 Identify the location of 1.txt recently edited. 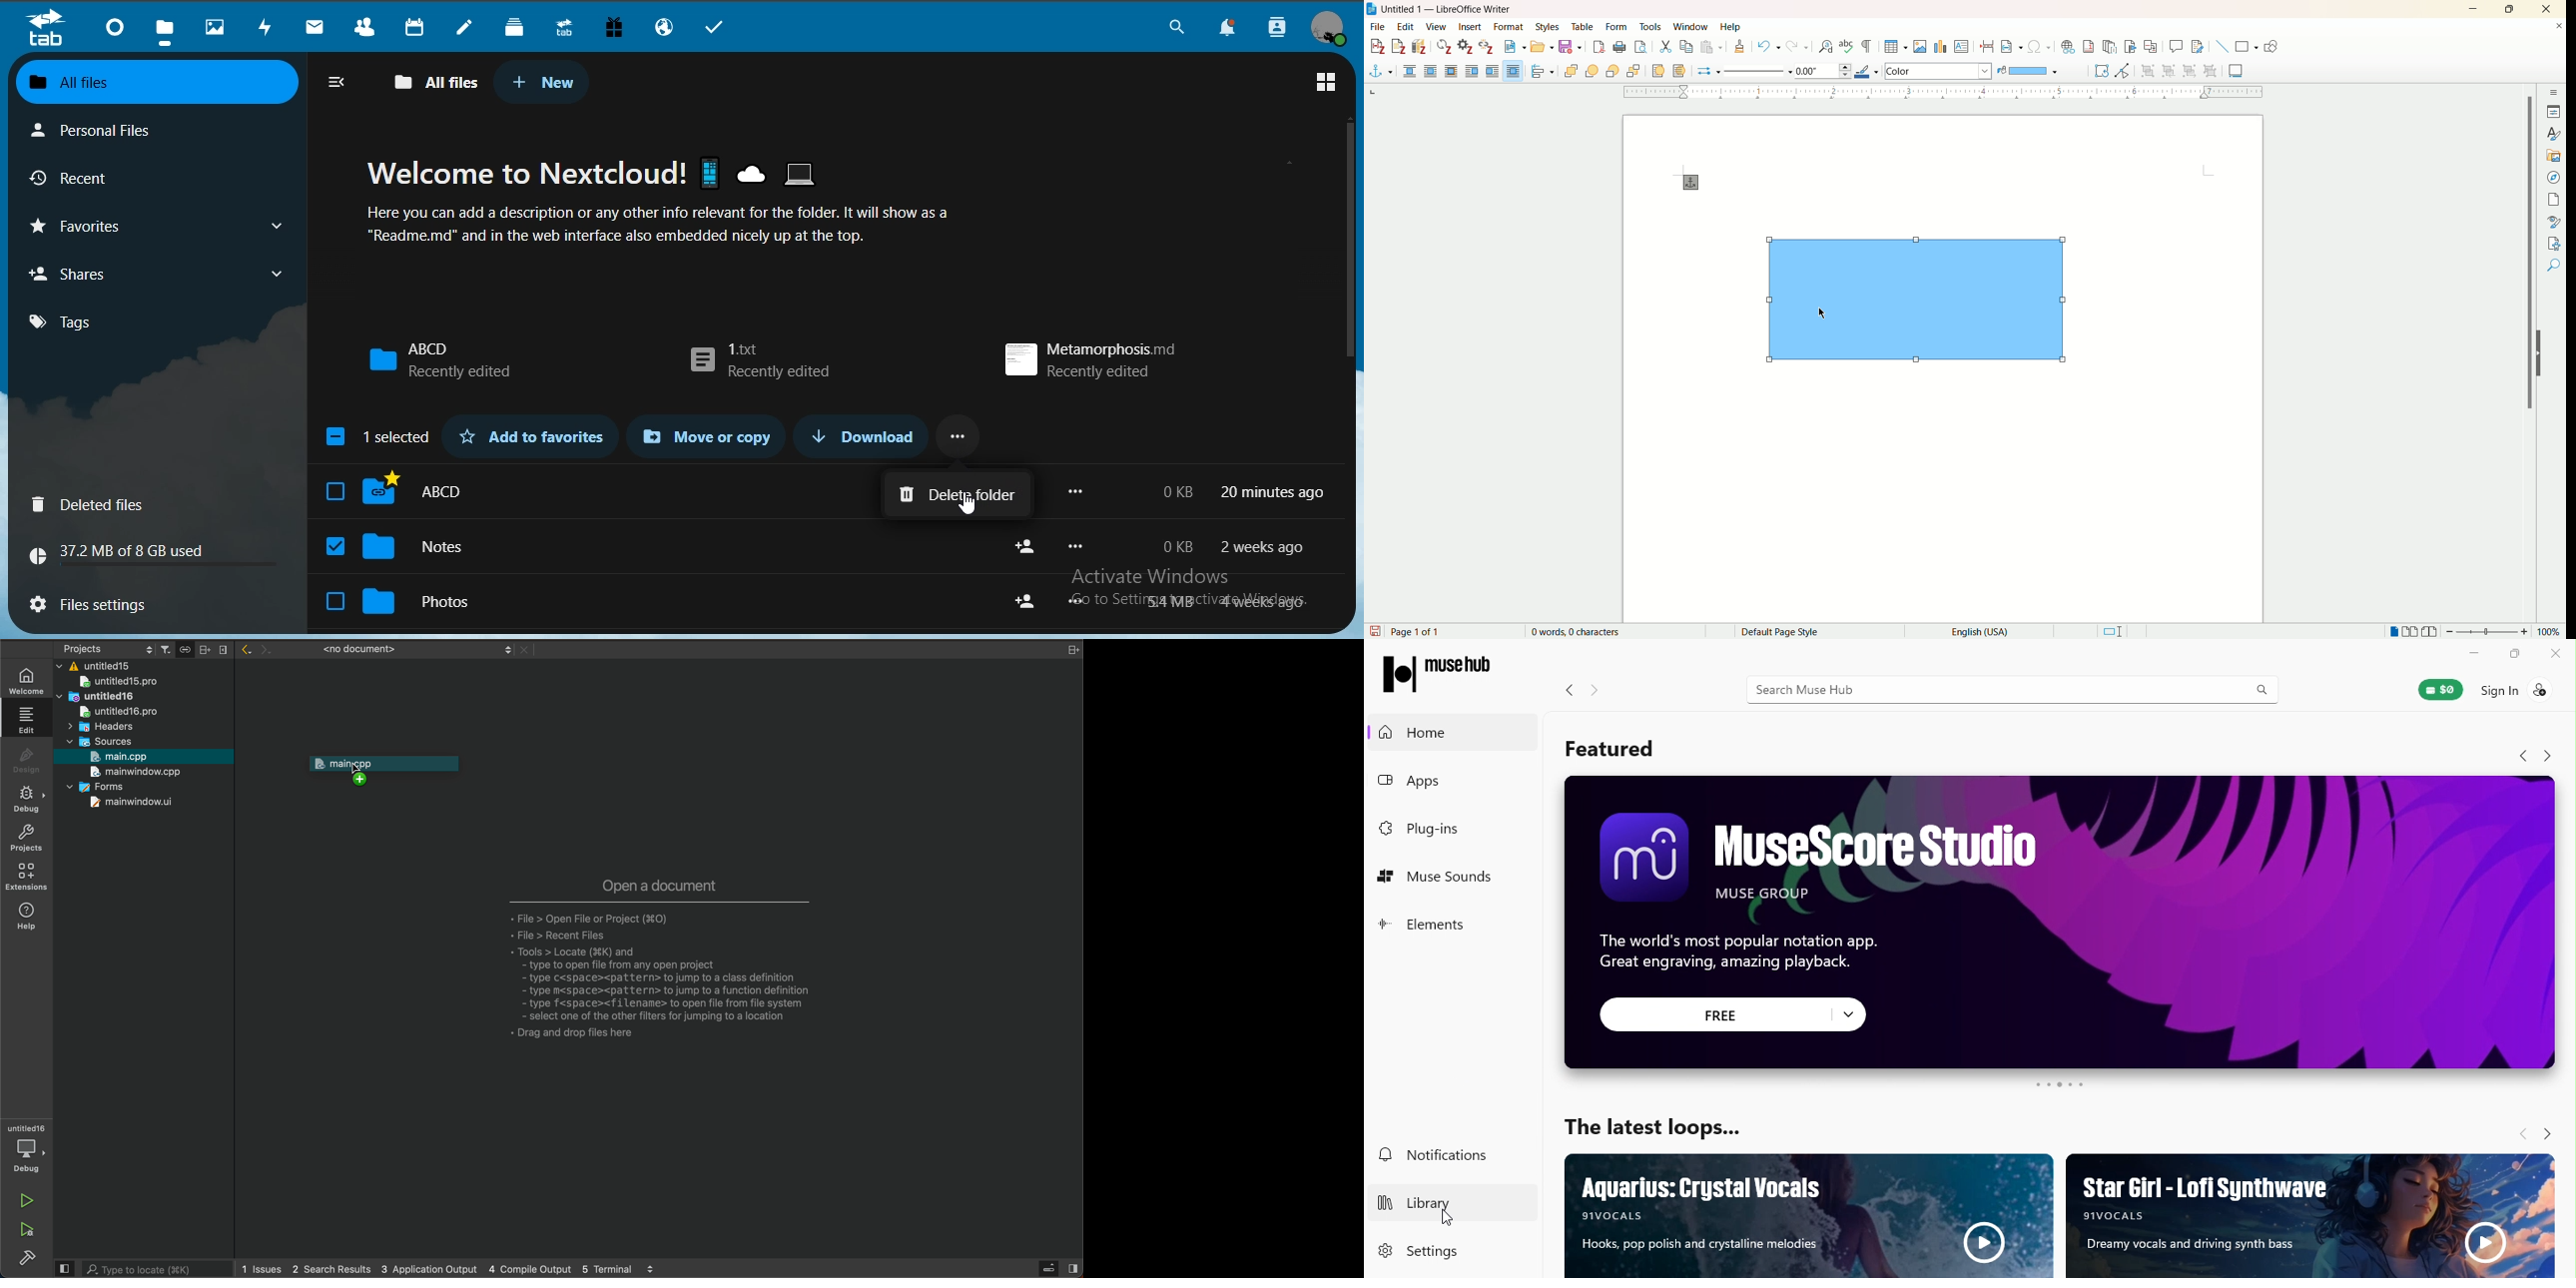
(762, 364).